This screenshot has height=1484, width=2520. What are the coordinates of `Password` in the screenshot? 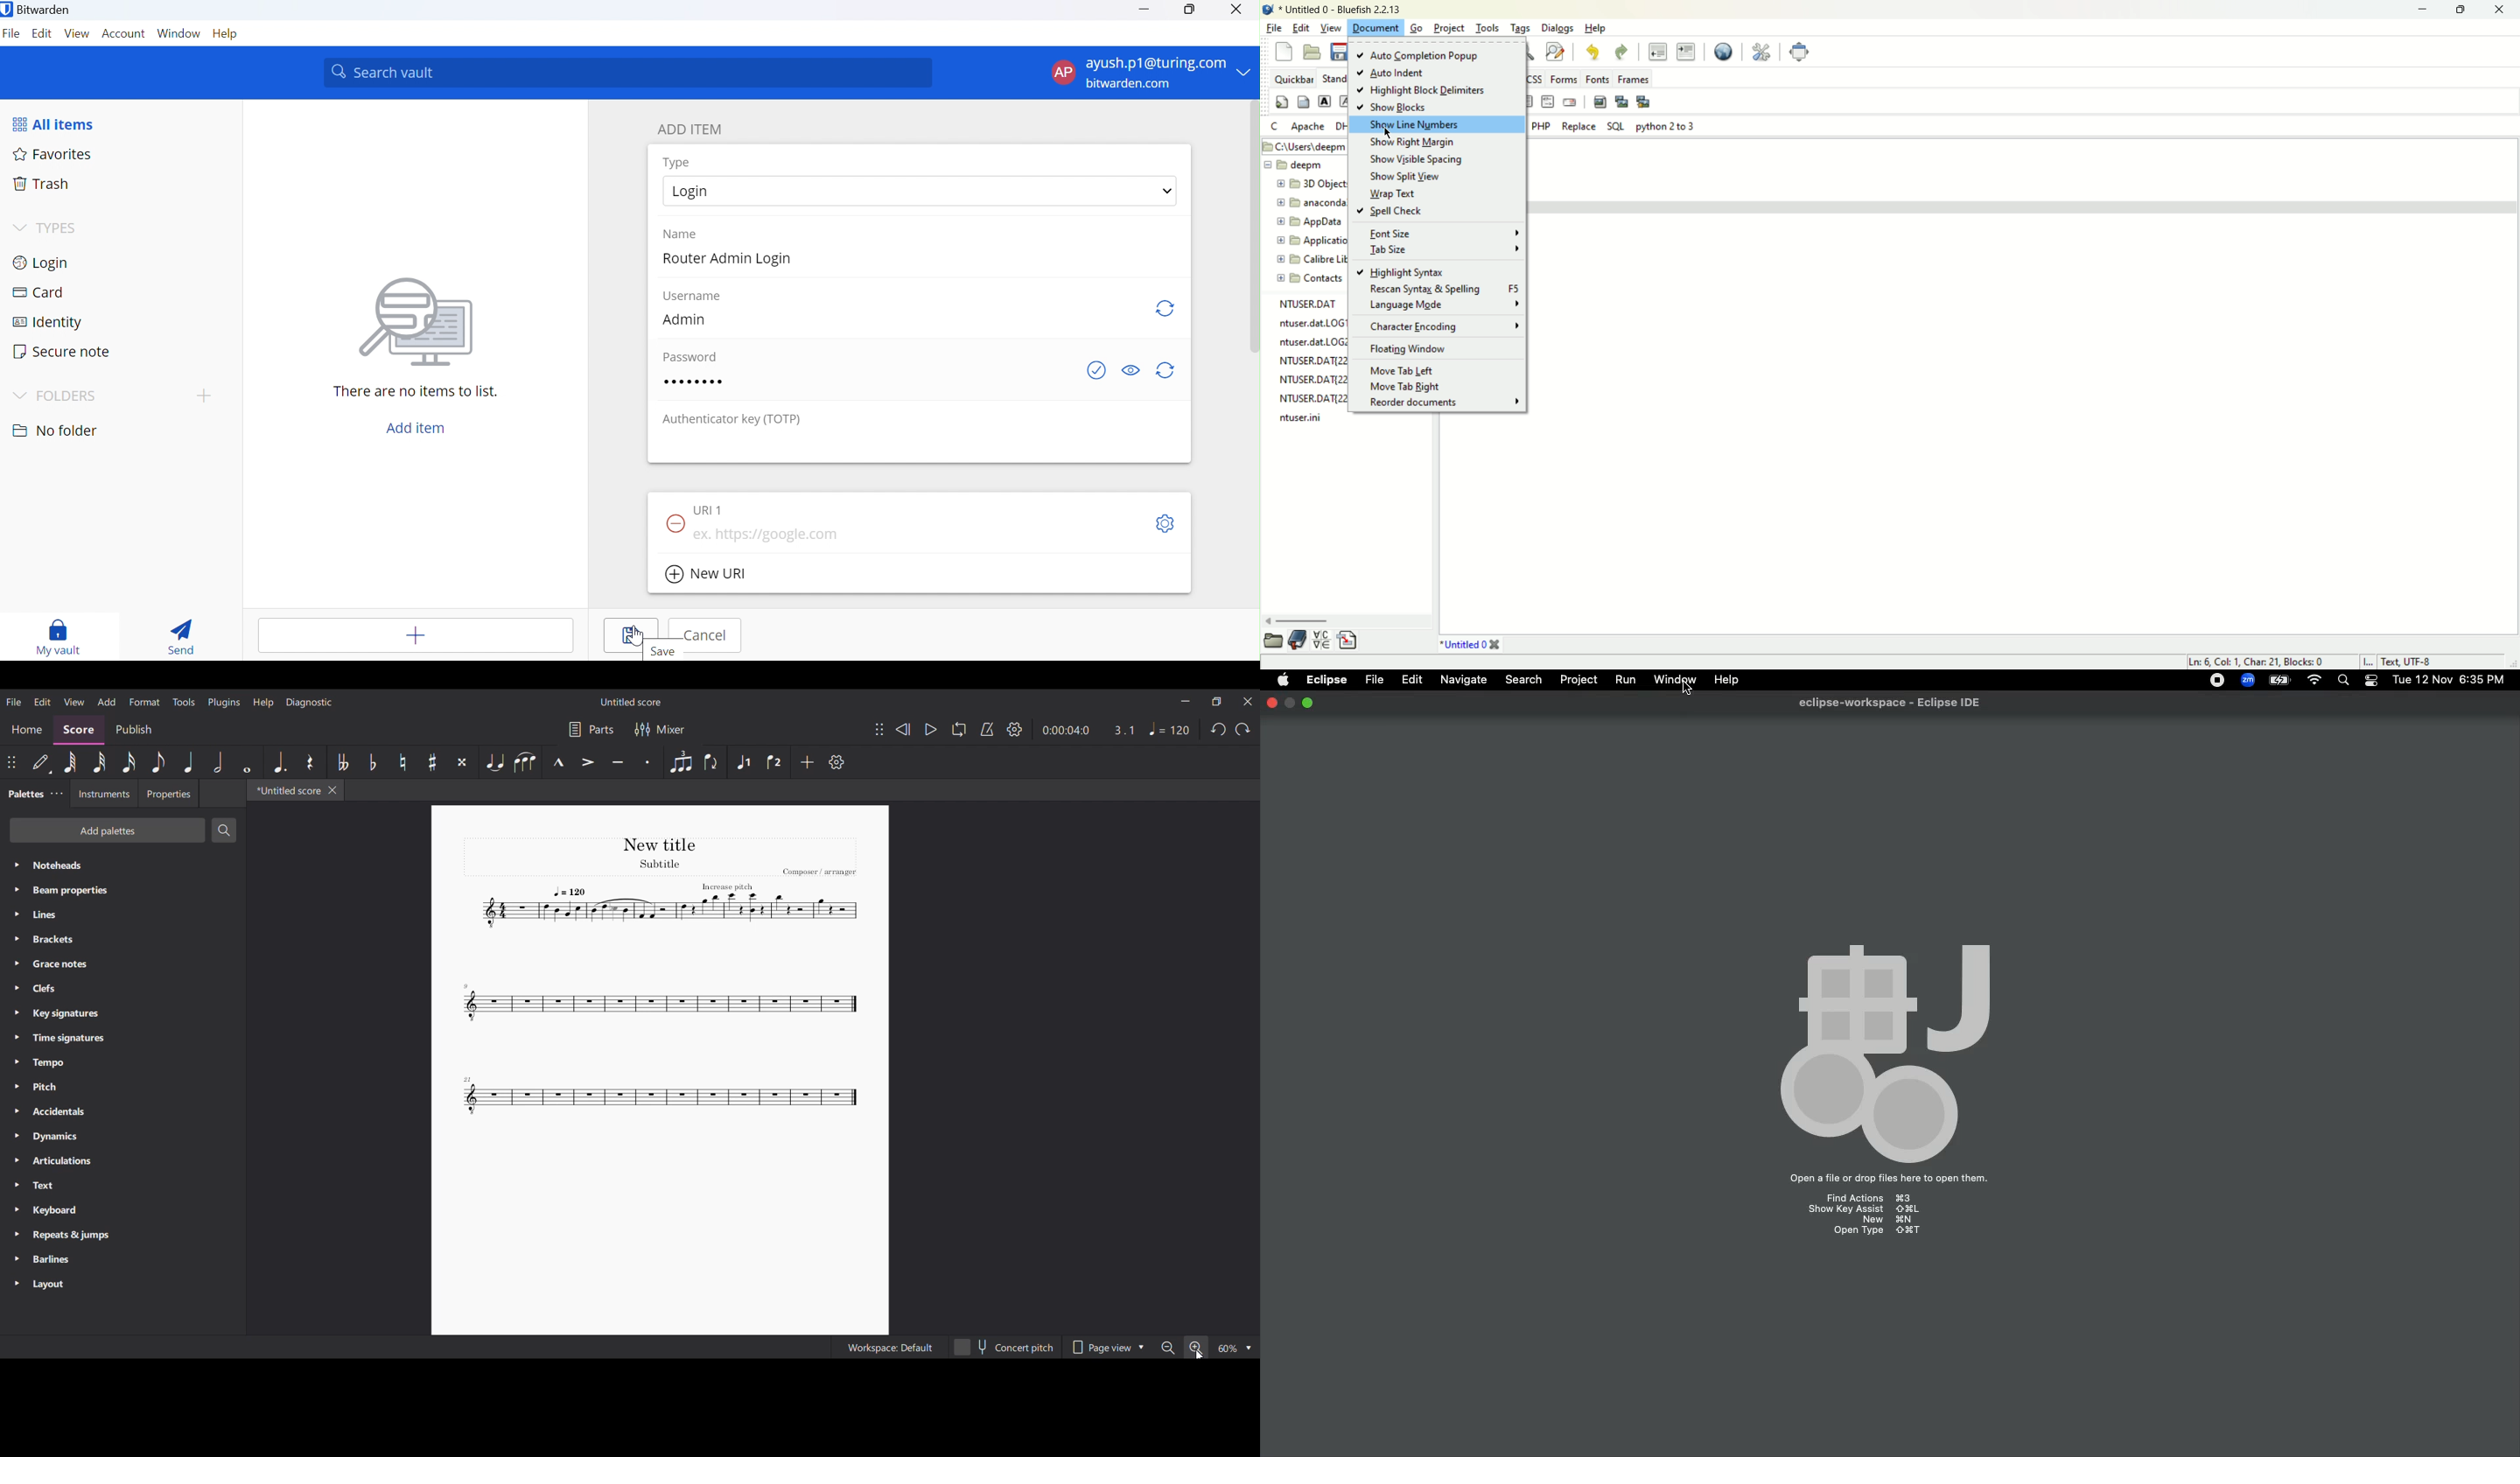 It's located at (688, 356).